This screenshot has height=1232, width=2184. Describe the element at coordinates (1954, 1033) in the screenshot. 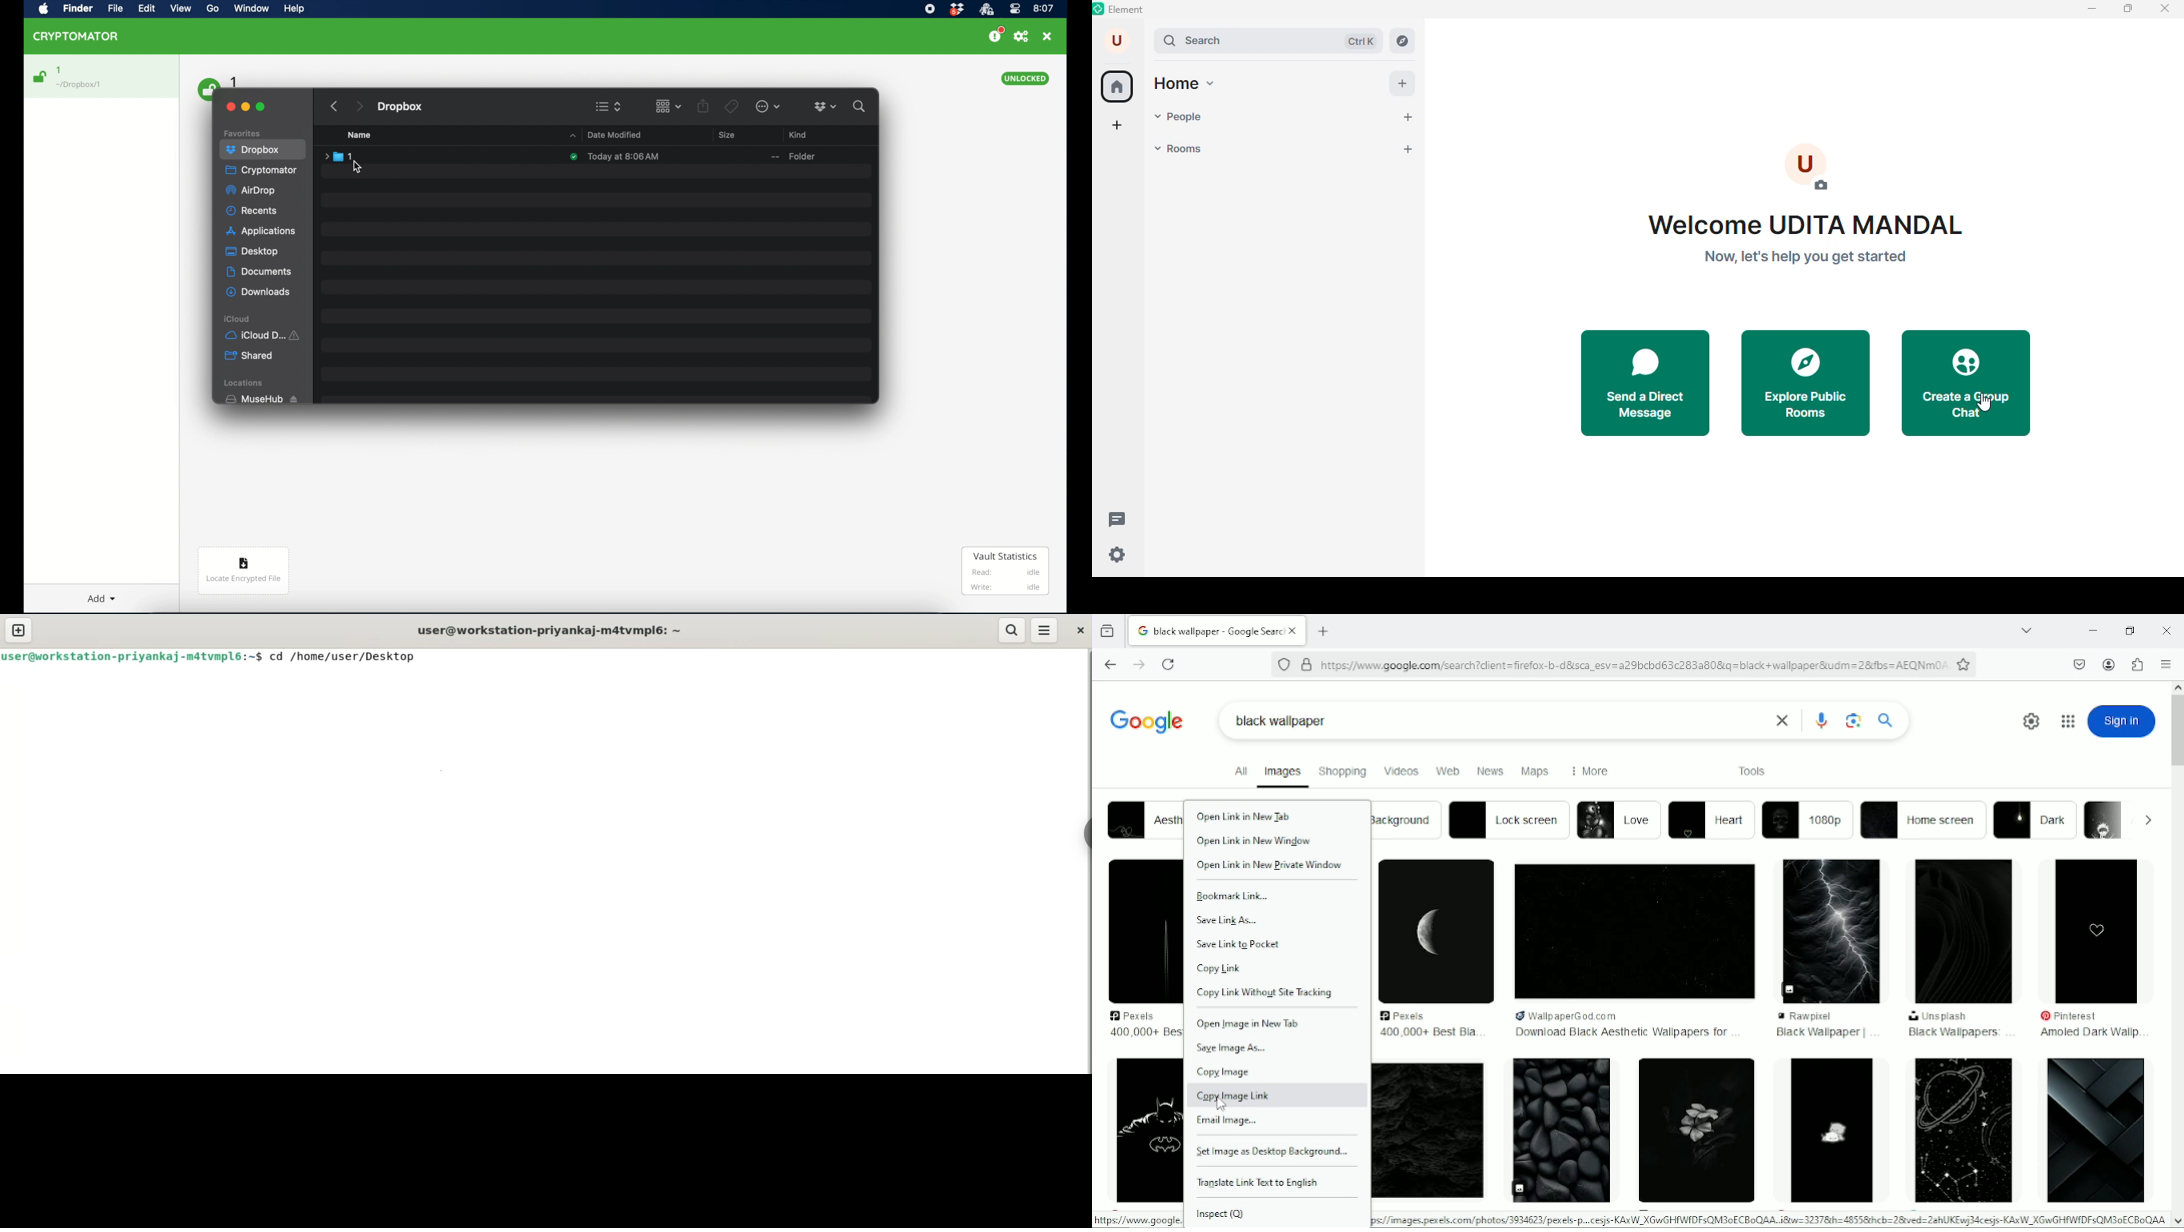

I see `black wallpapers` at that location.